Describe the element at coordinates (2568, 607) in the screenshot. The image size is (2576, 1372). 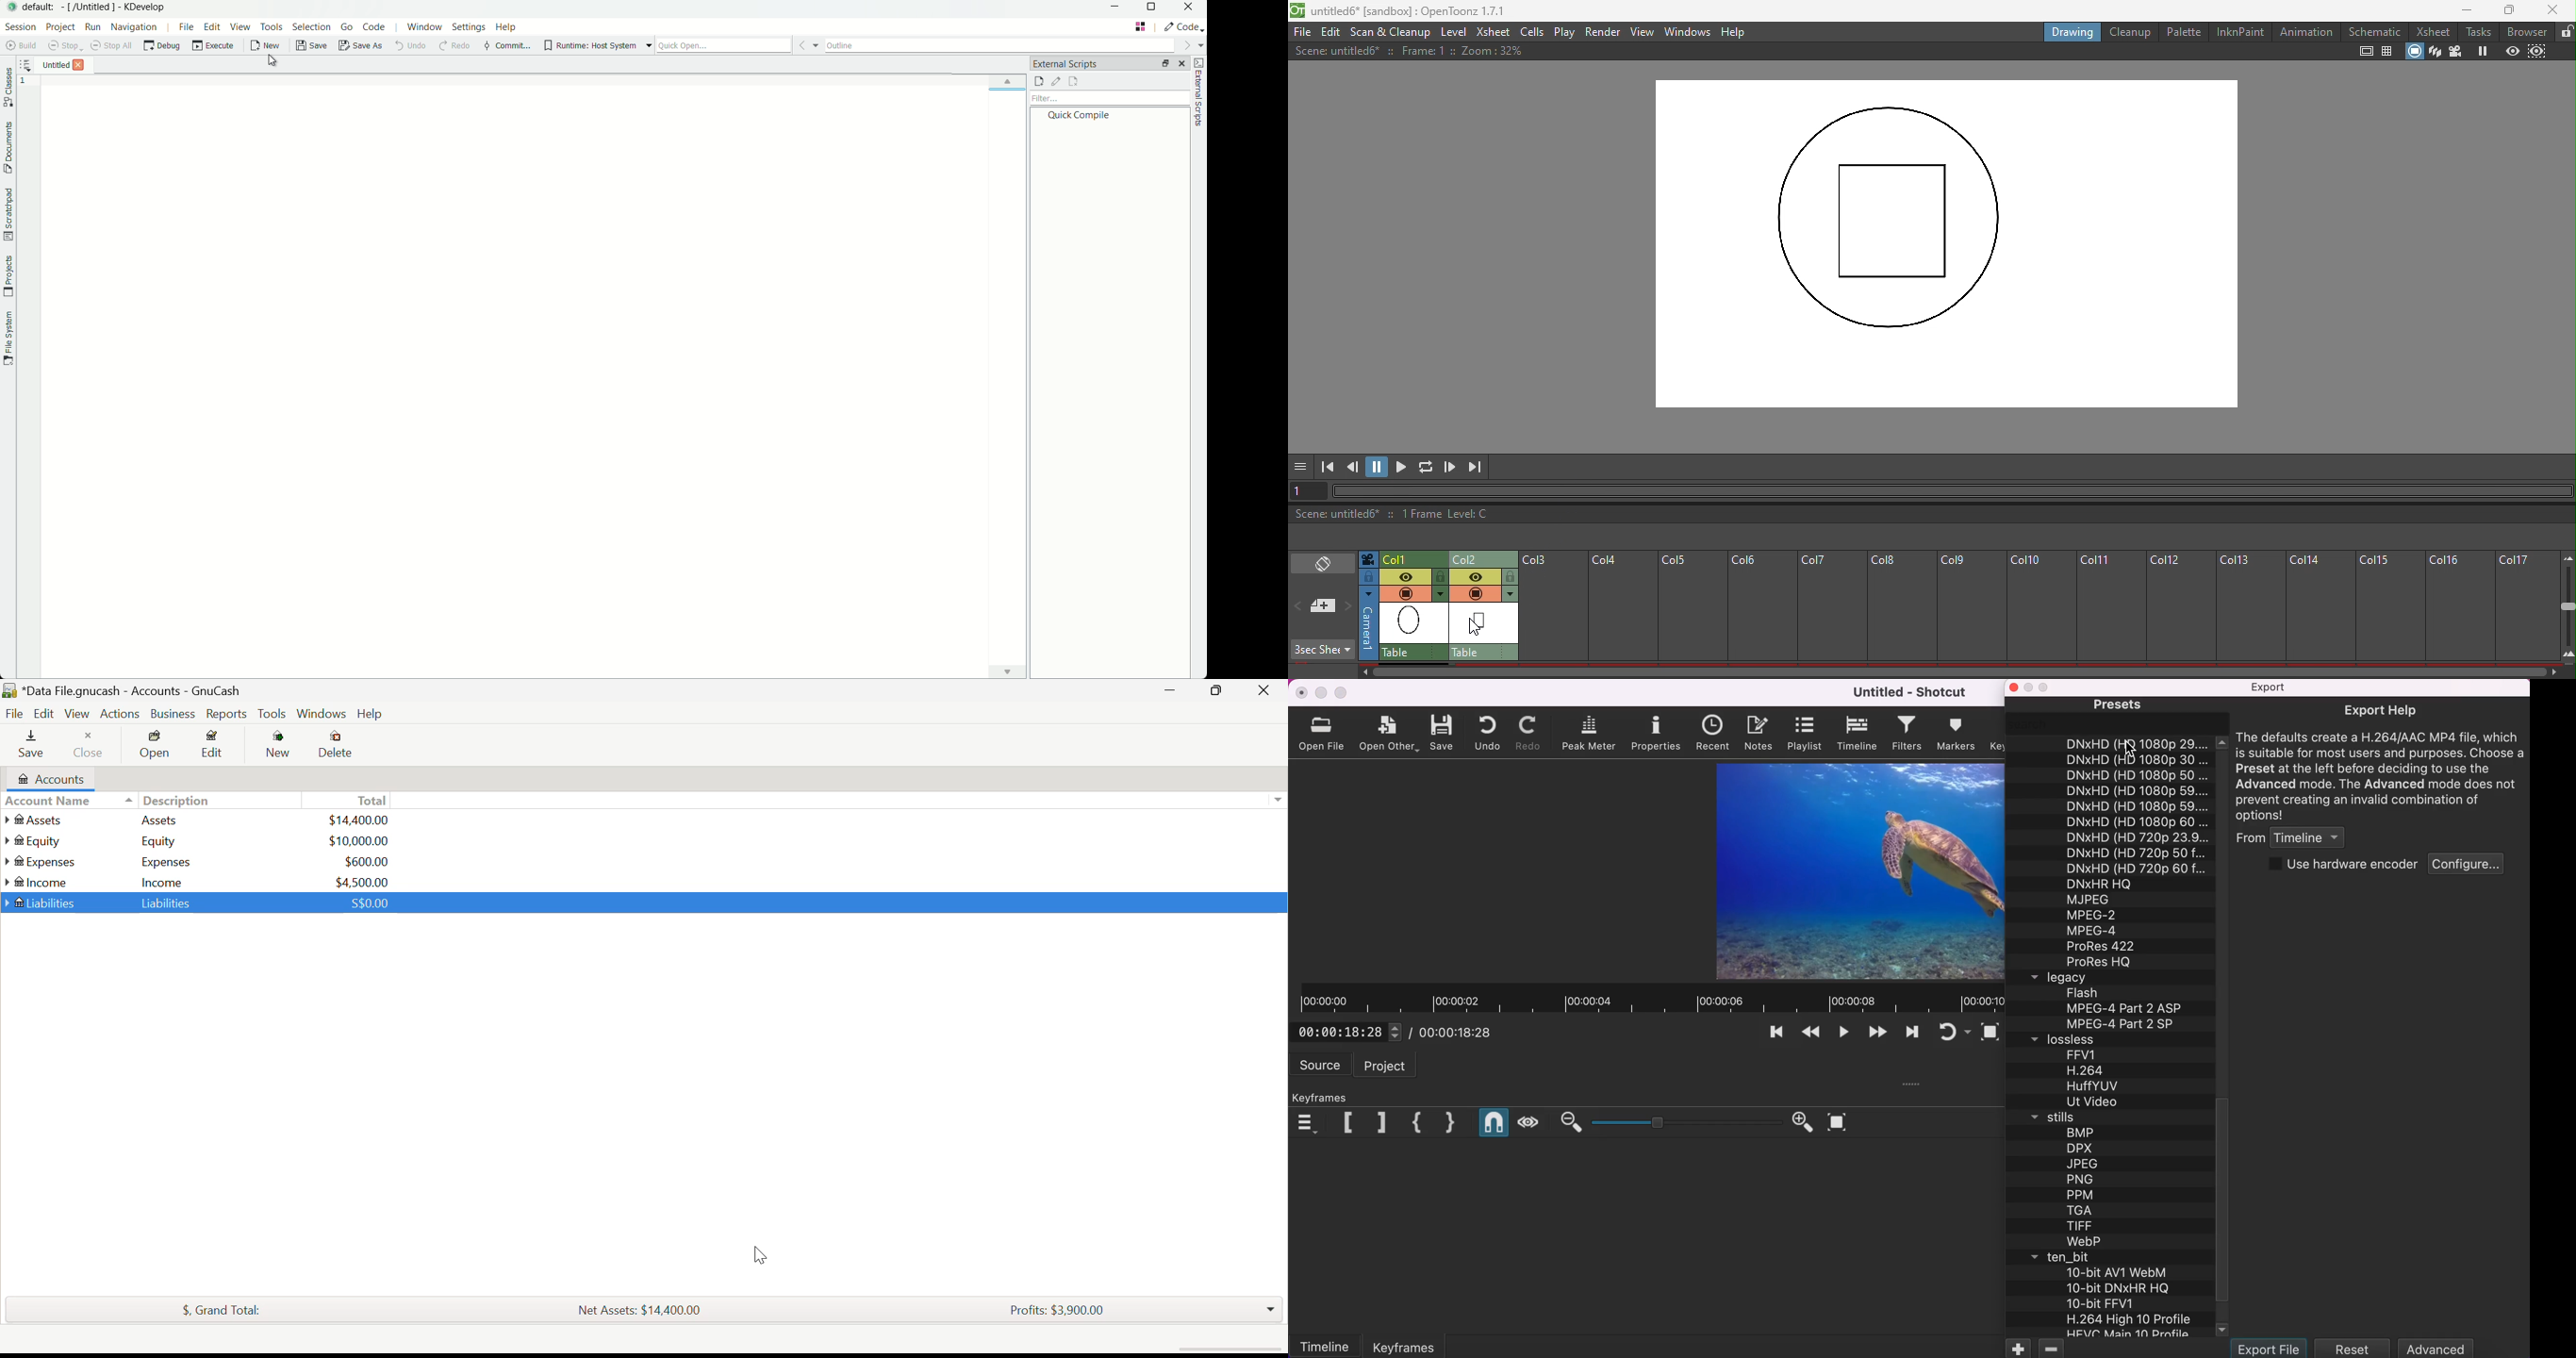
I see `Zoom in/out` at that location.